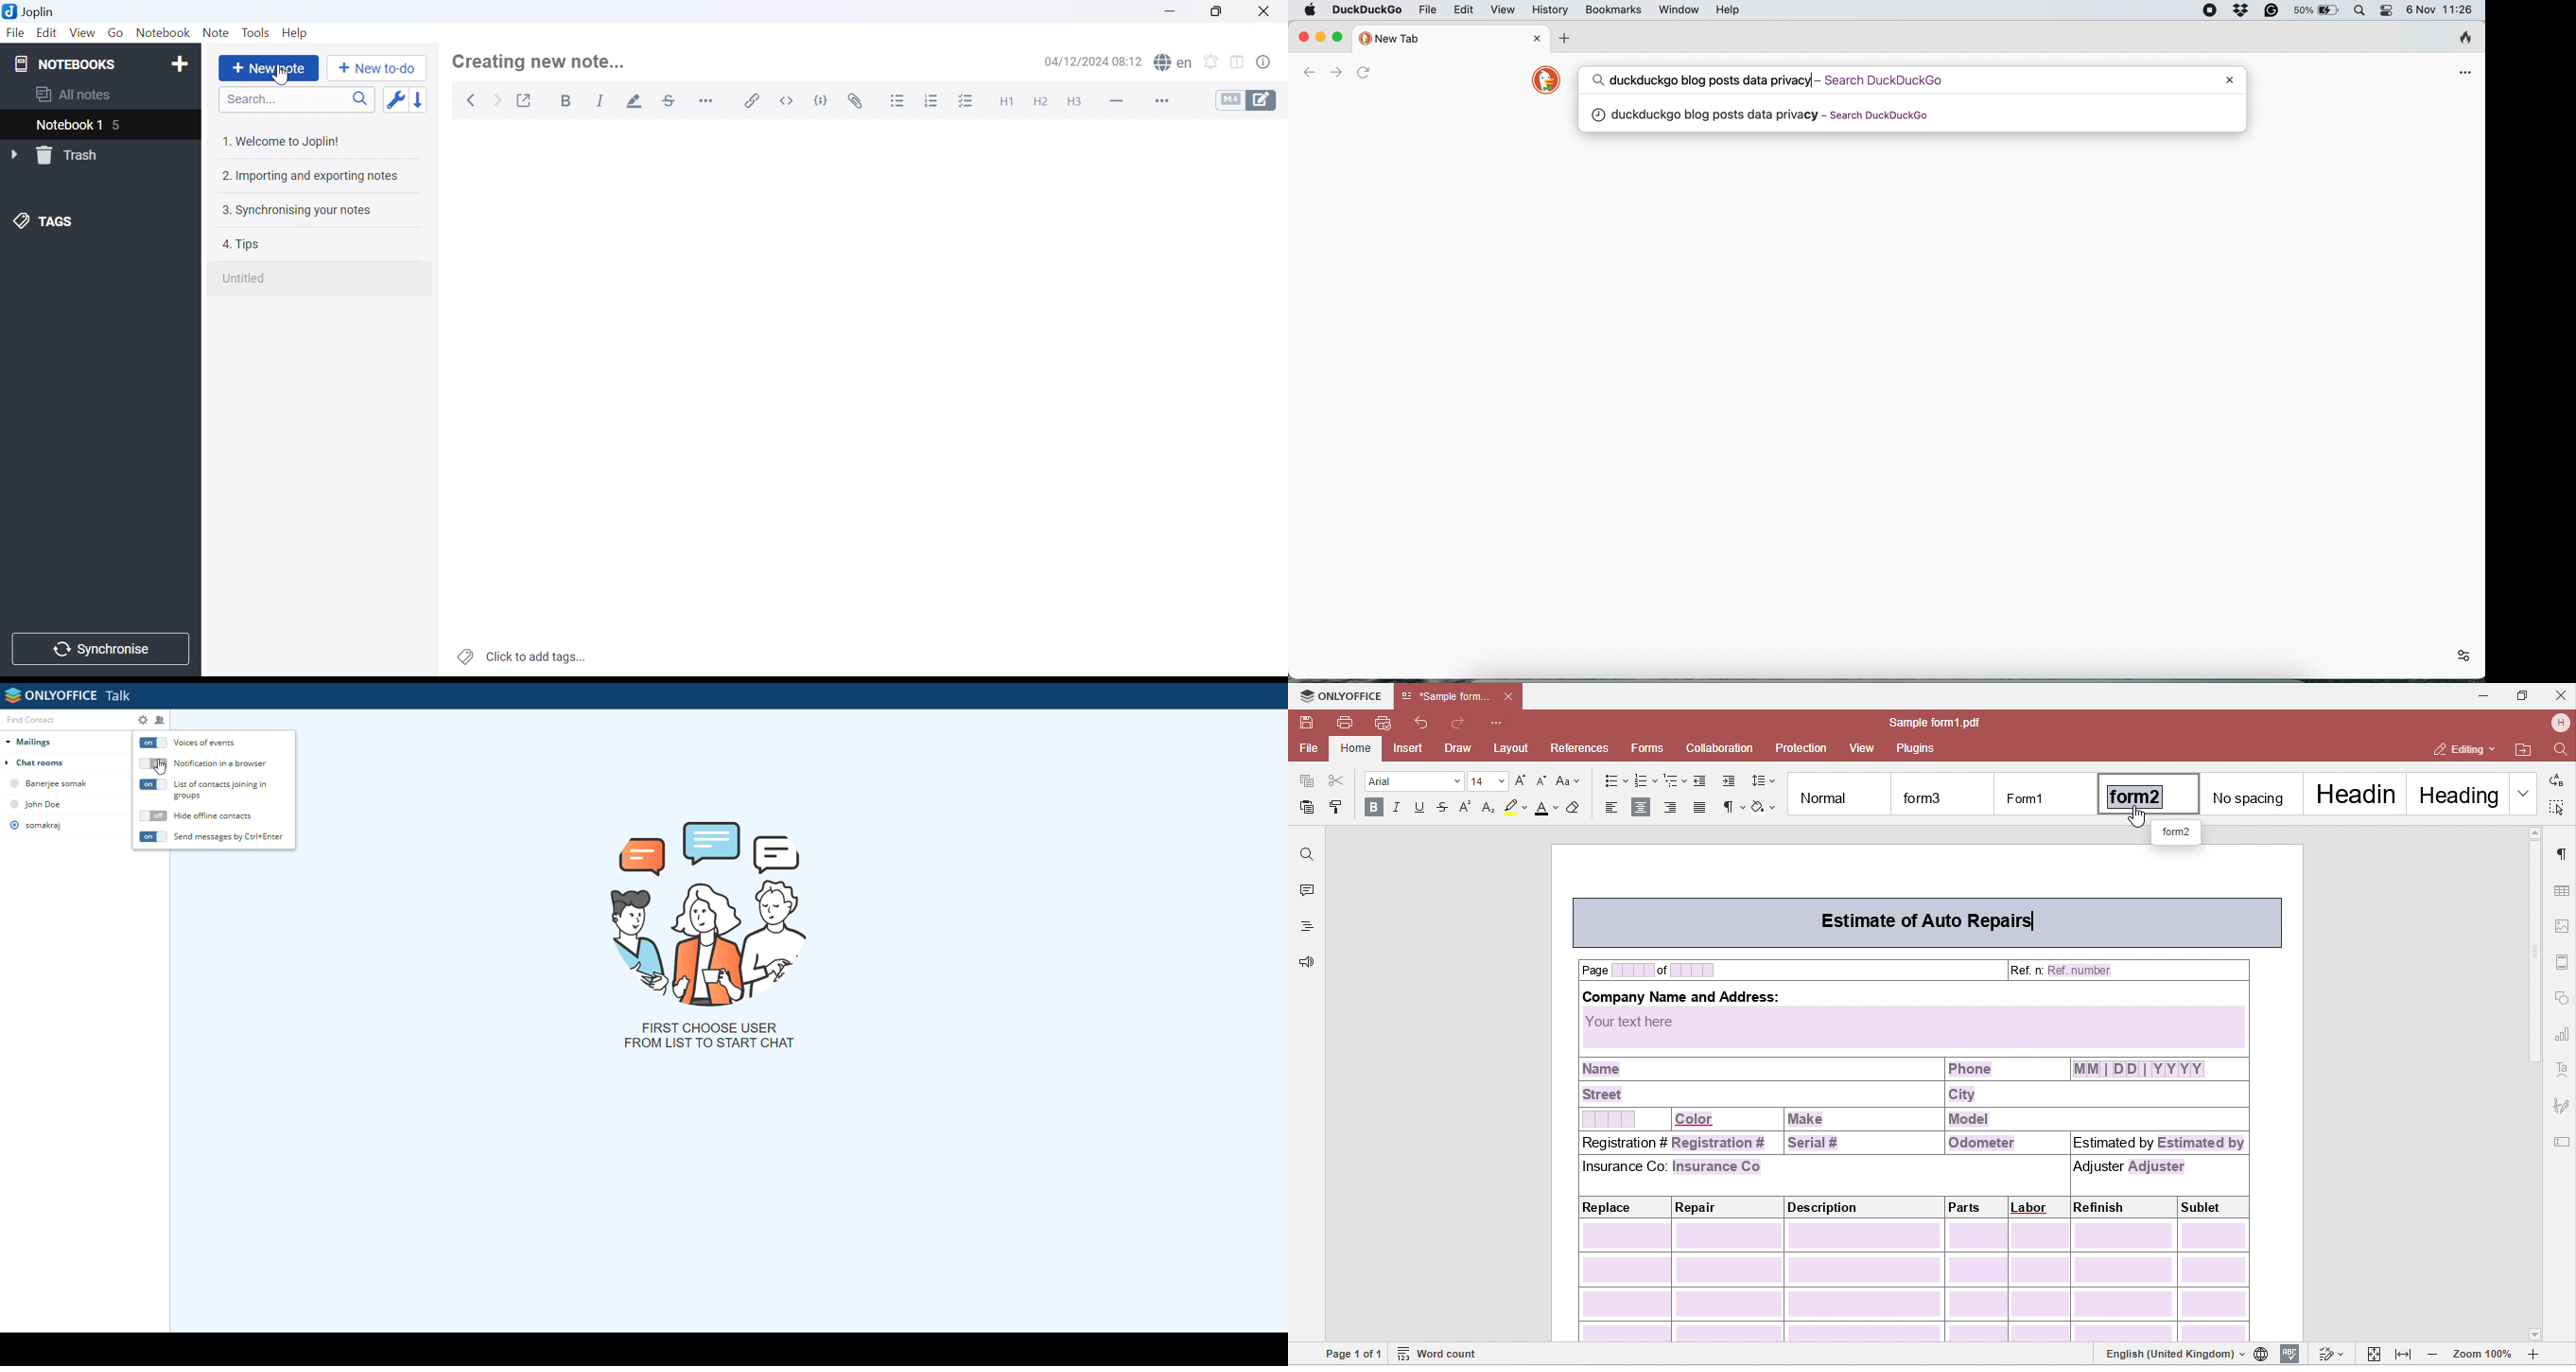 Image resolution: width=2576 pixels, height=1372 pixels. What do you see at coordinates (2386, 11) in the screenshot?
I see `control center` at bounding box center [2386, 11].